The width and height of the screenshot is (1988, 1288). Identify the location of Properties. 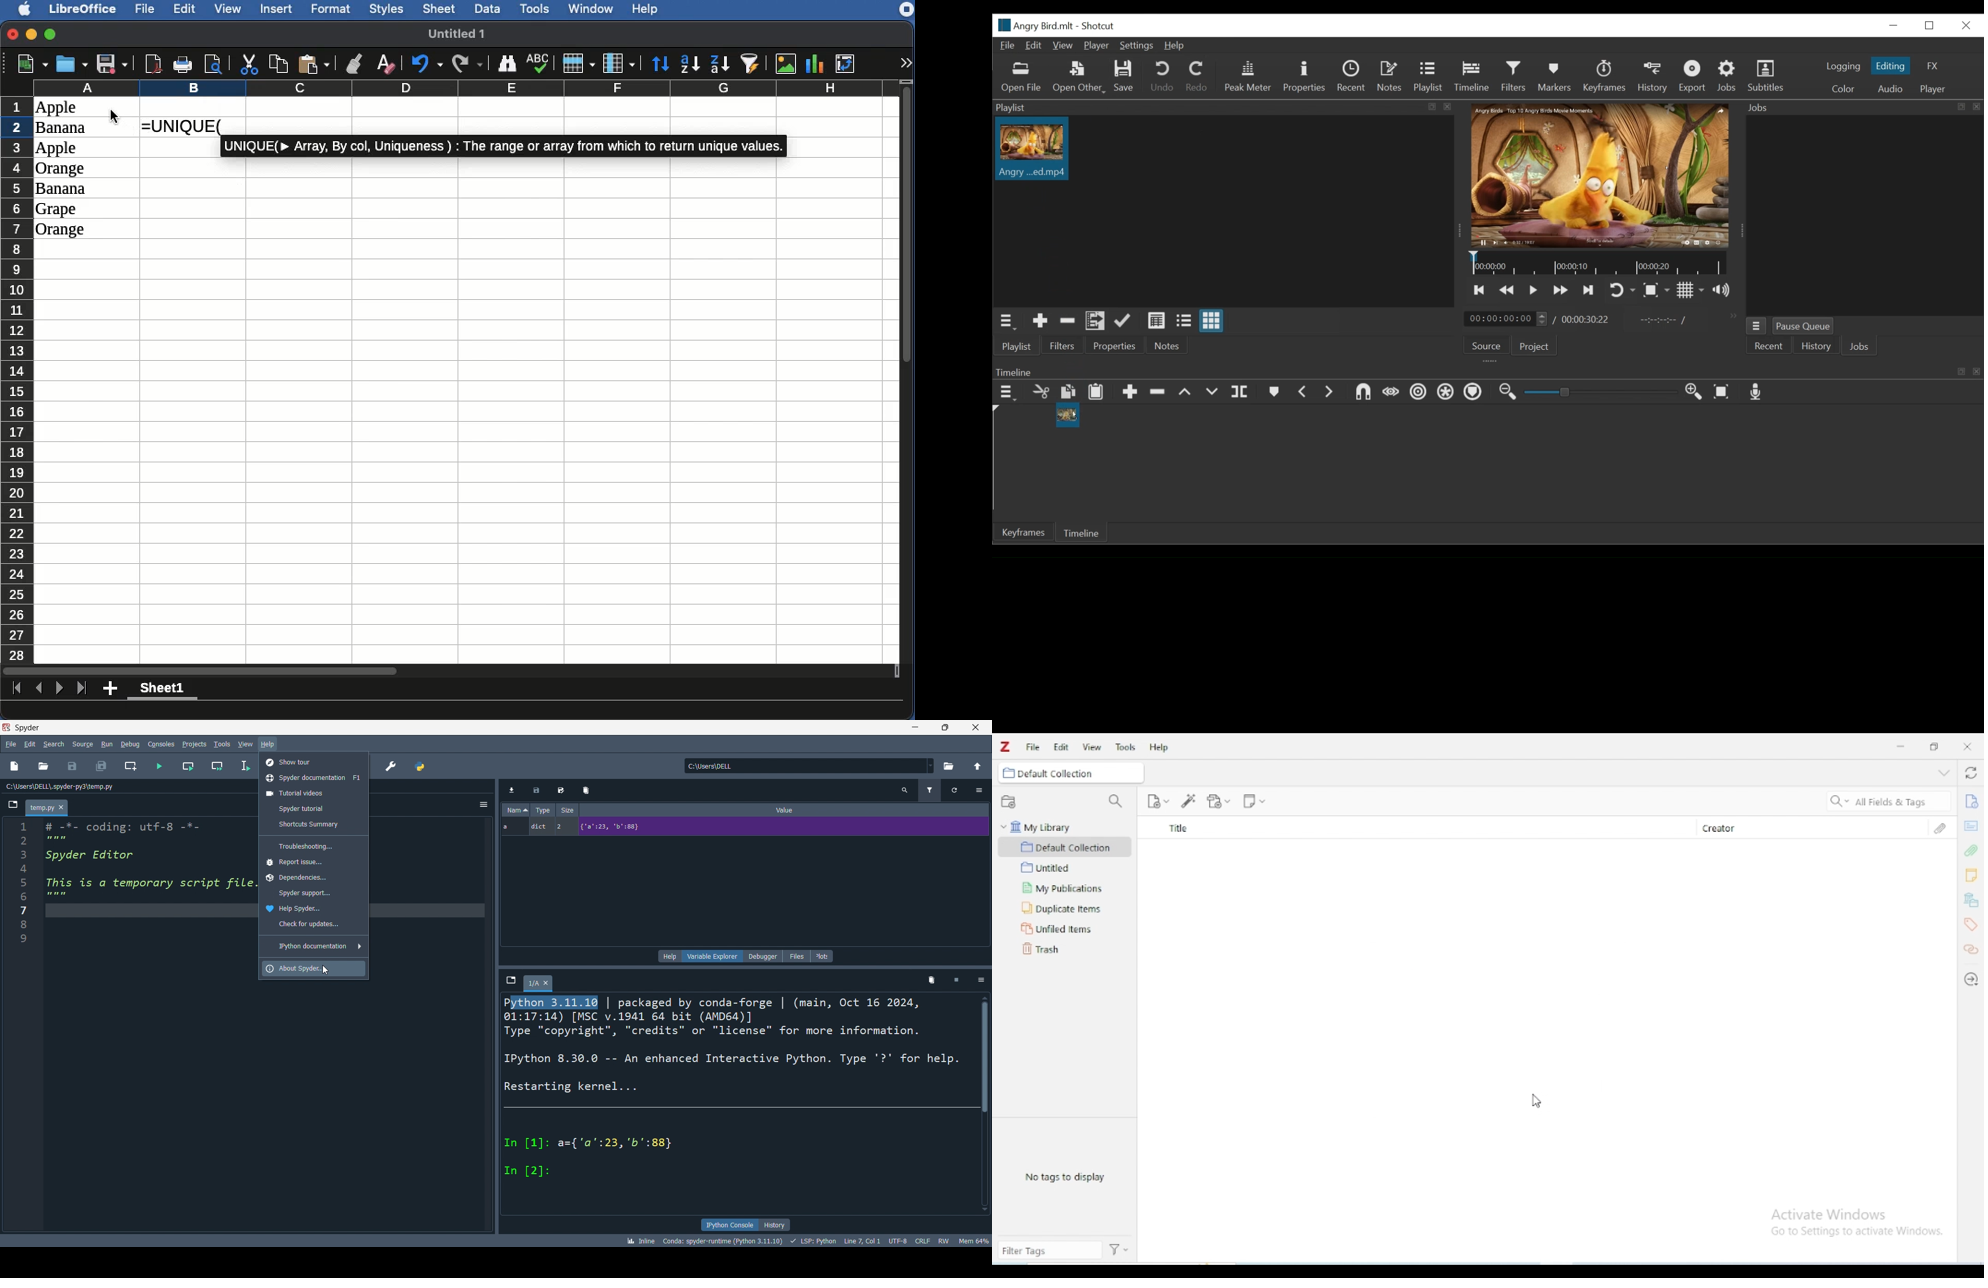
(1112, 345).